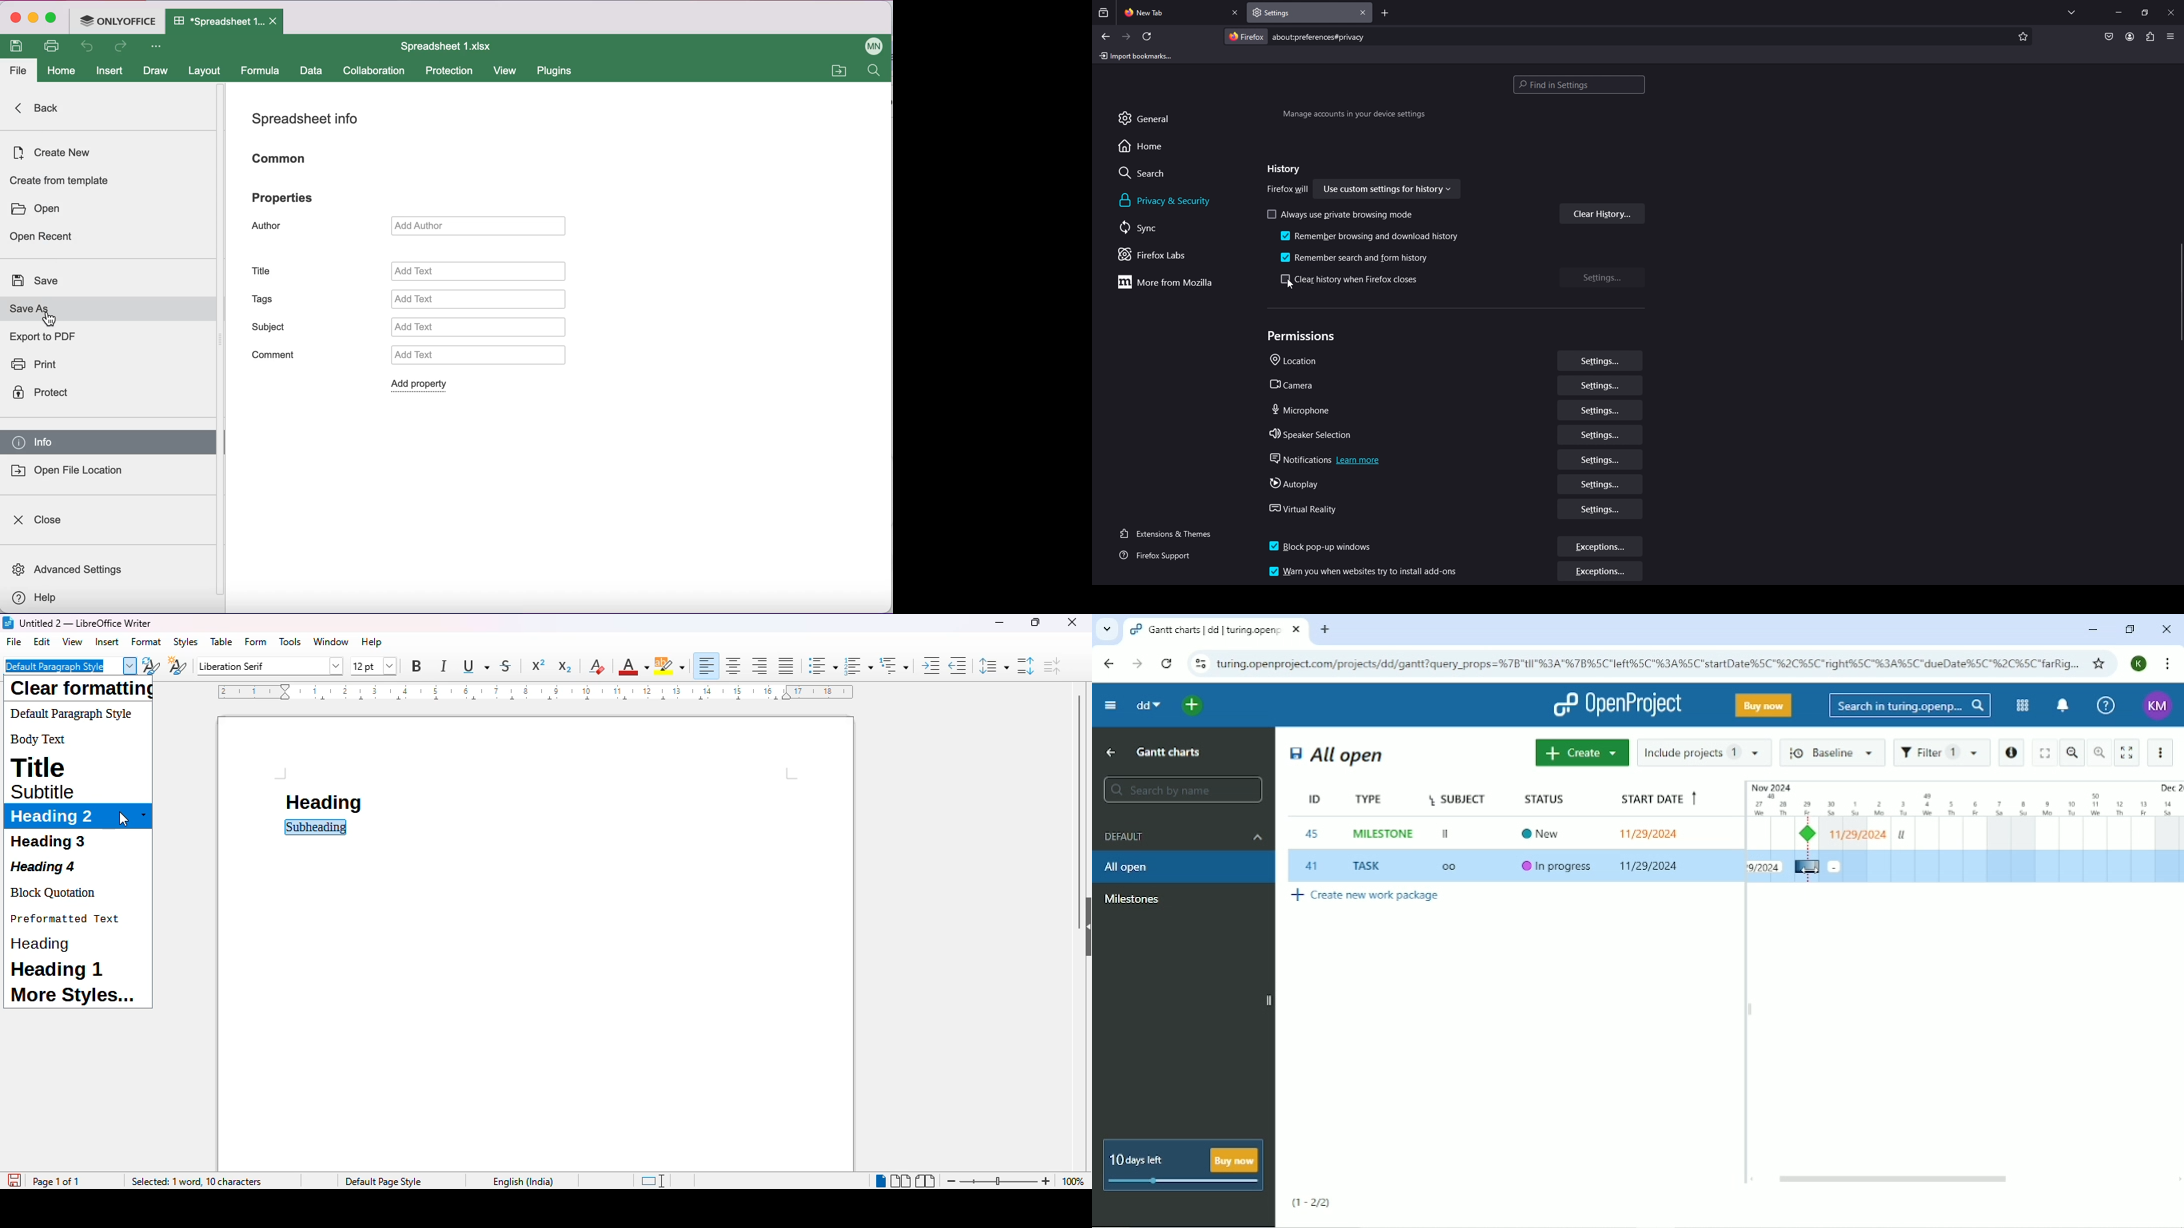  I want to click on save, so click(43, 282).